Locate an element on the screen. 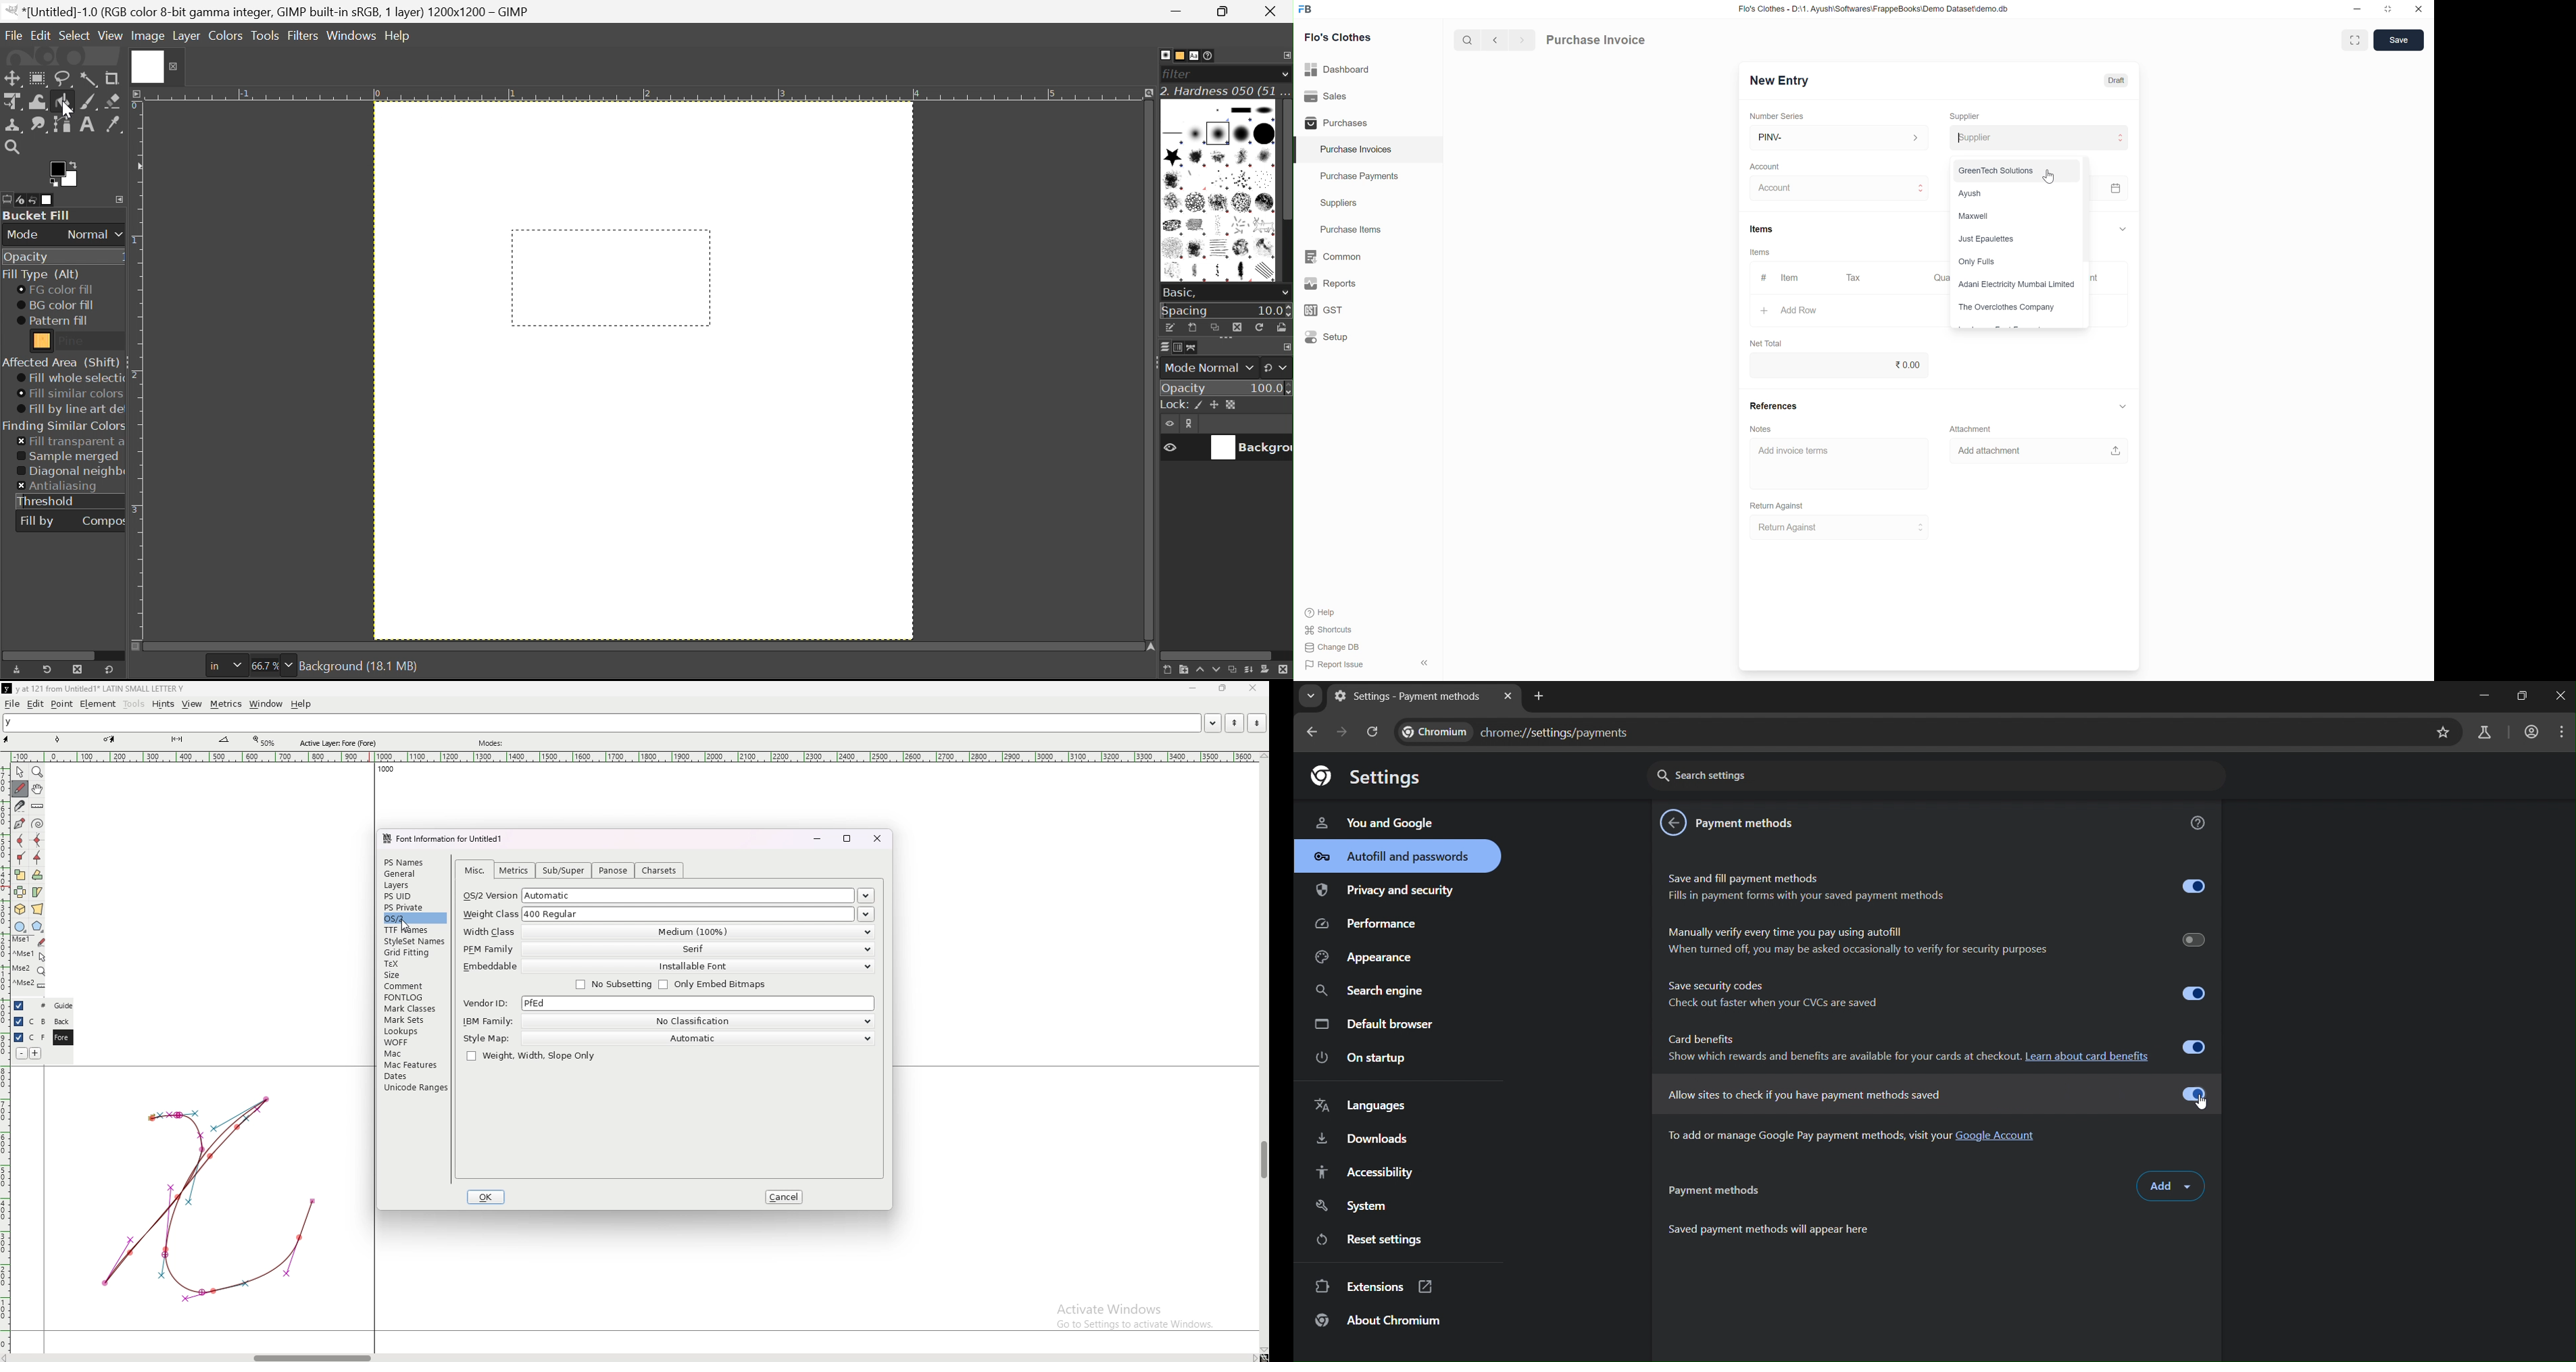 This screenshot has height=1372, width=2576. Options is located at coordinates (1227, 340).